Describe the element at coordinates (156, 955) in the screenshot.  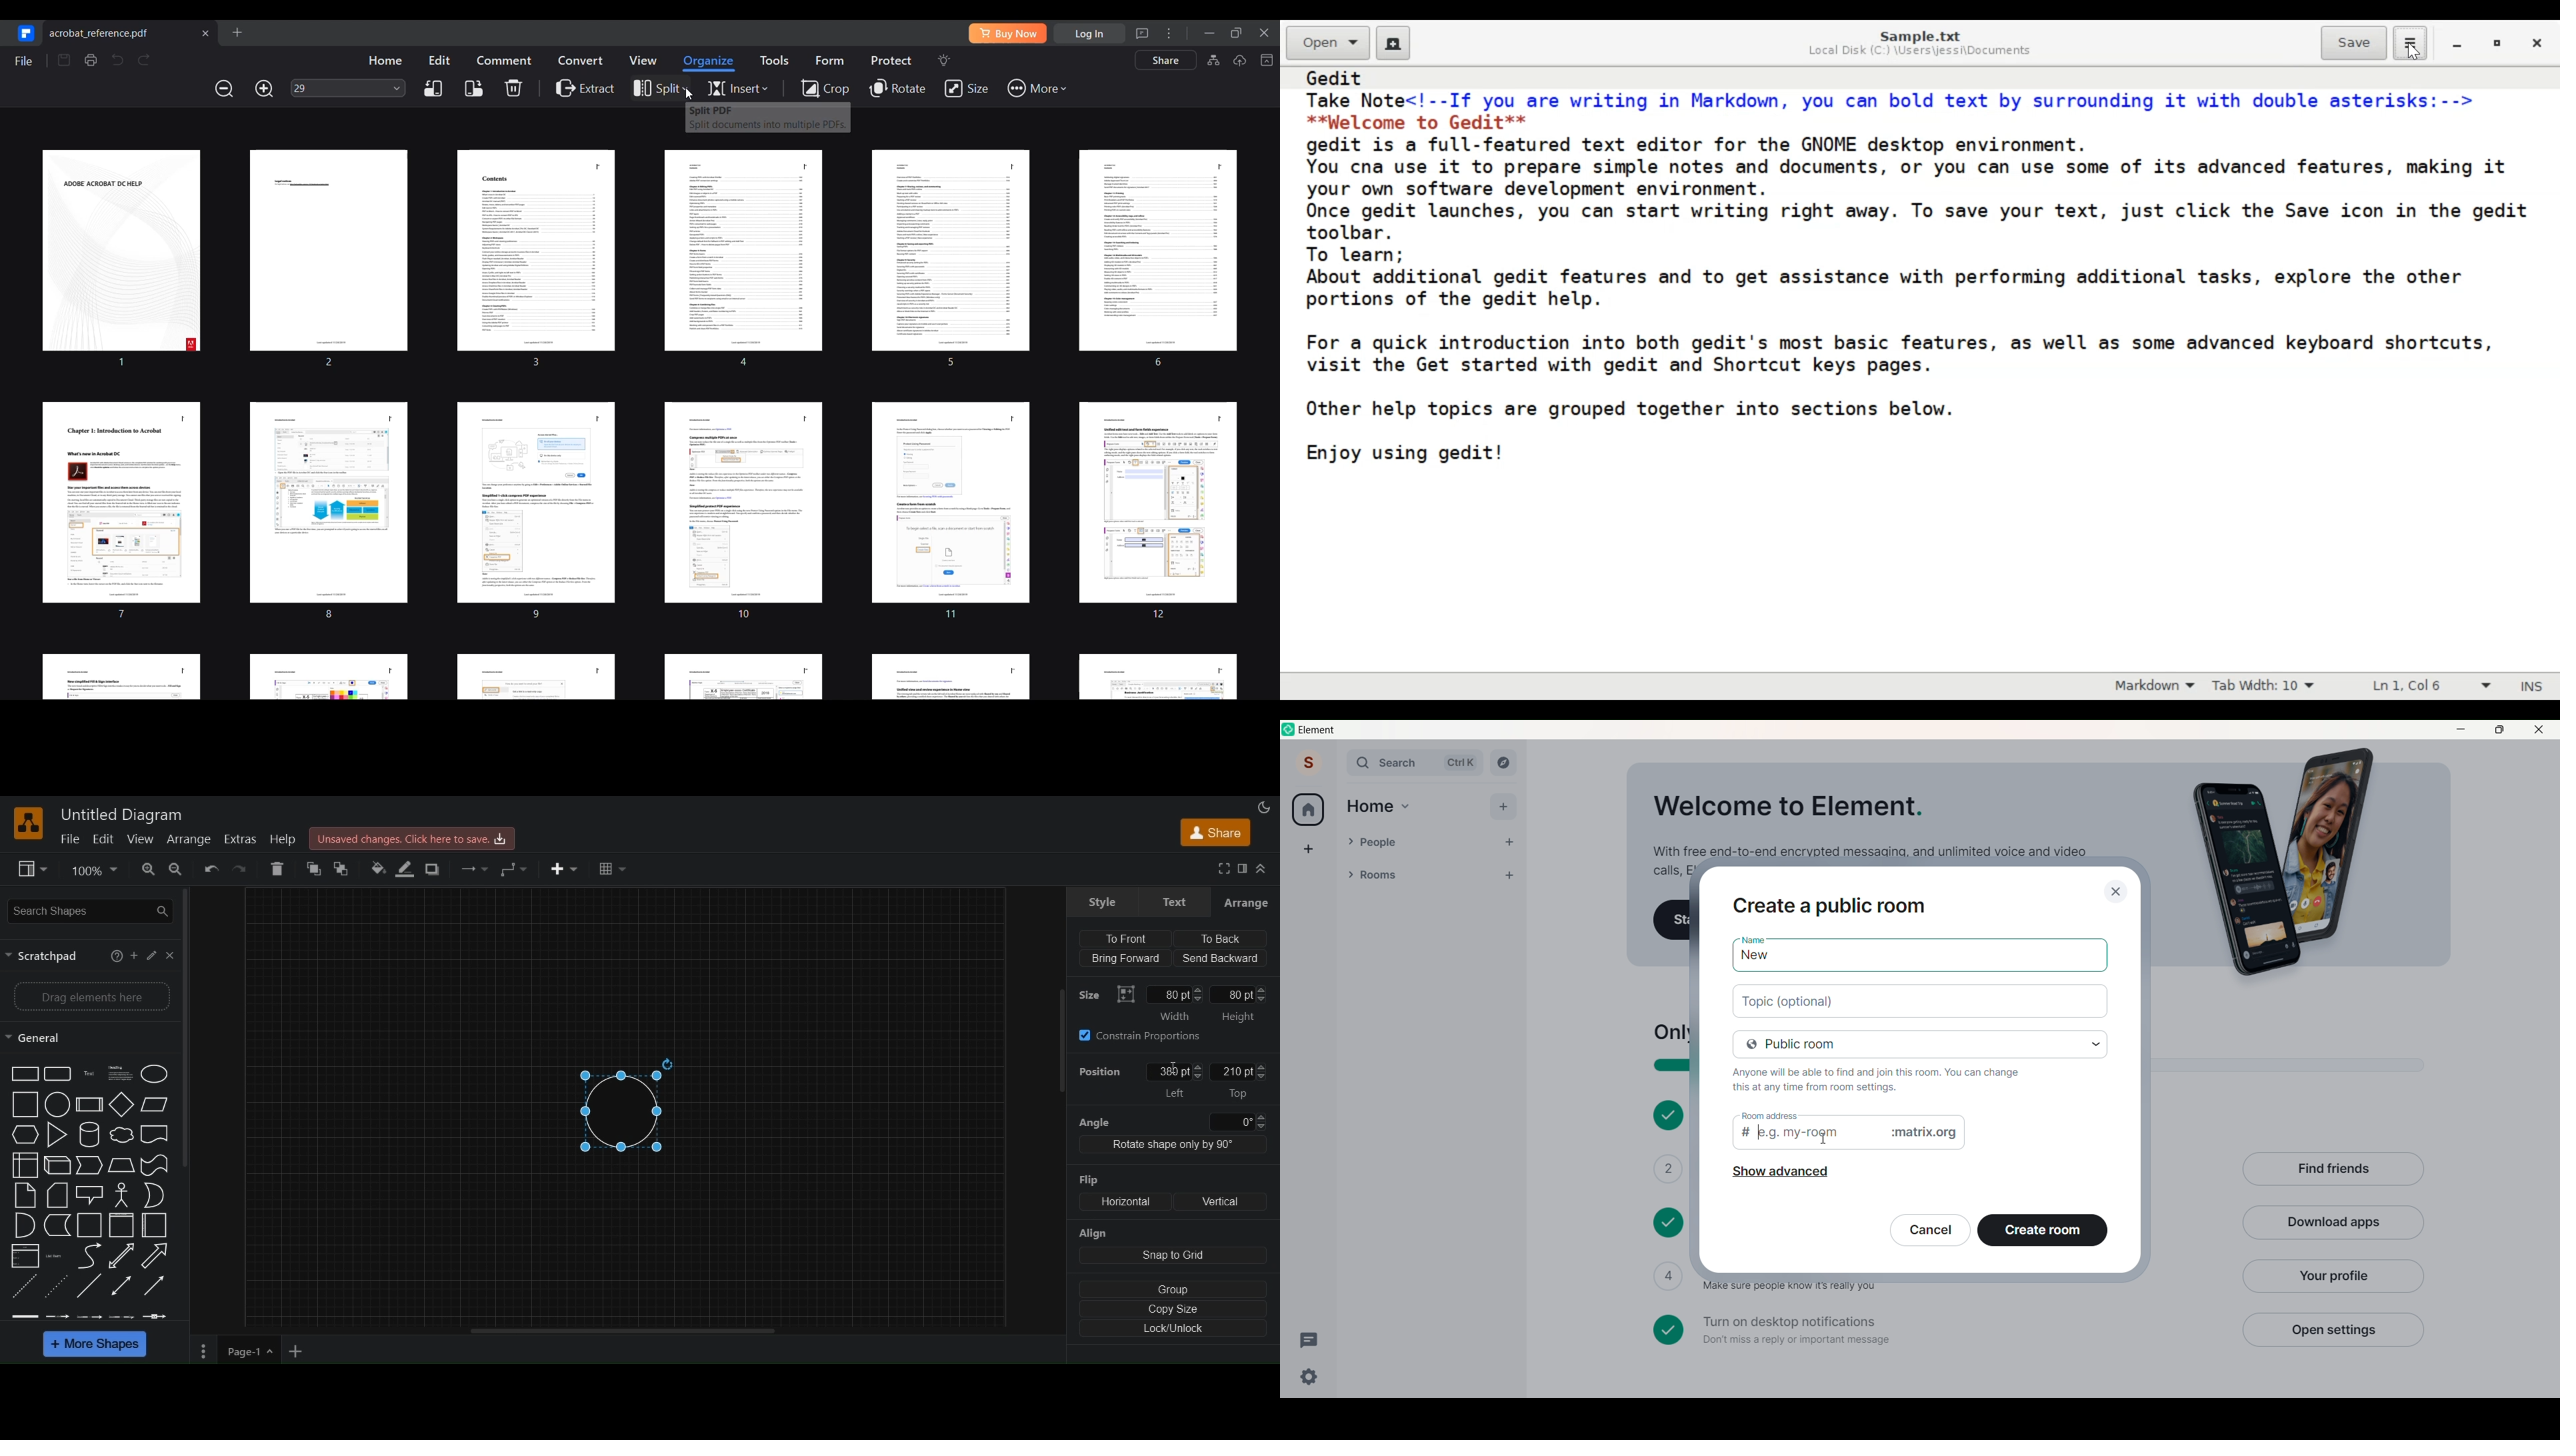
I see `help` at that location.